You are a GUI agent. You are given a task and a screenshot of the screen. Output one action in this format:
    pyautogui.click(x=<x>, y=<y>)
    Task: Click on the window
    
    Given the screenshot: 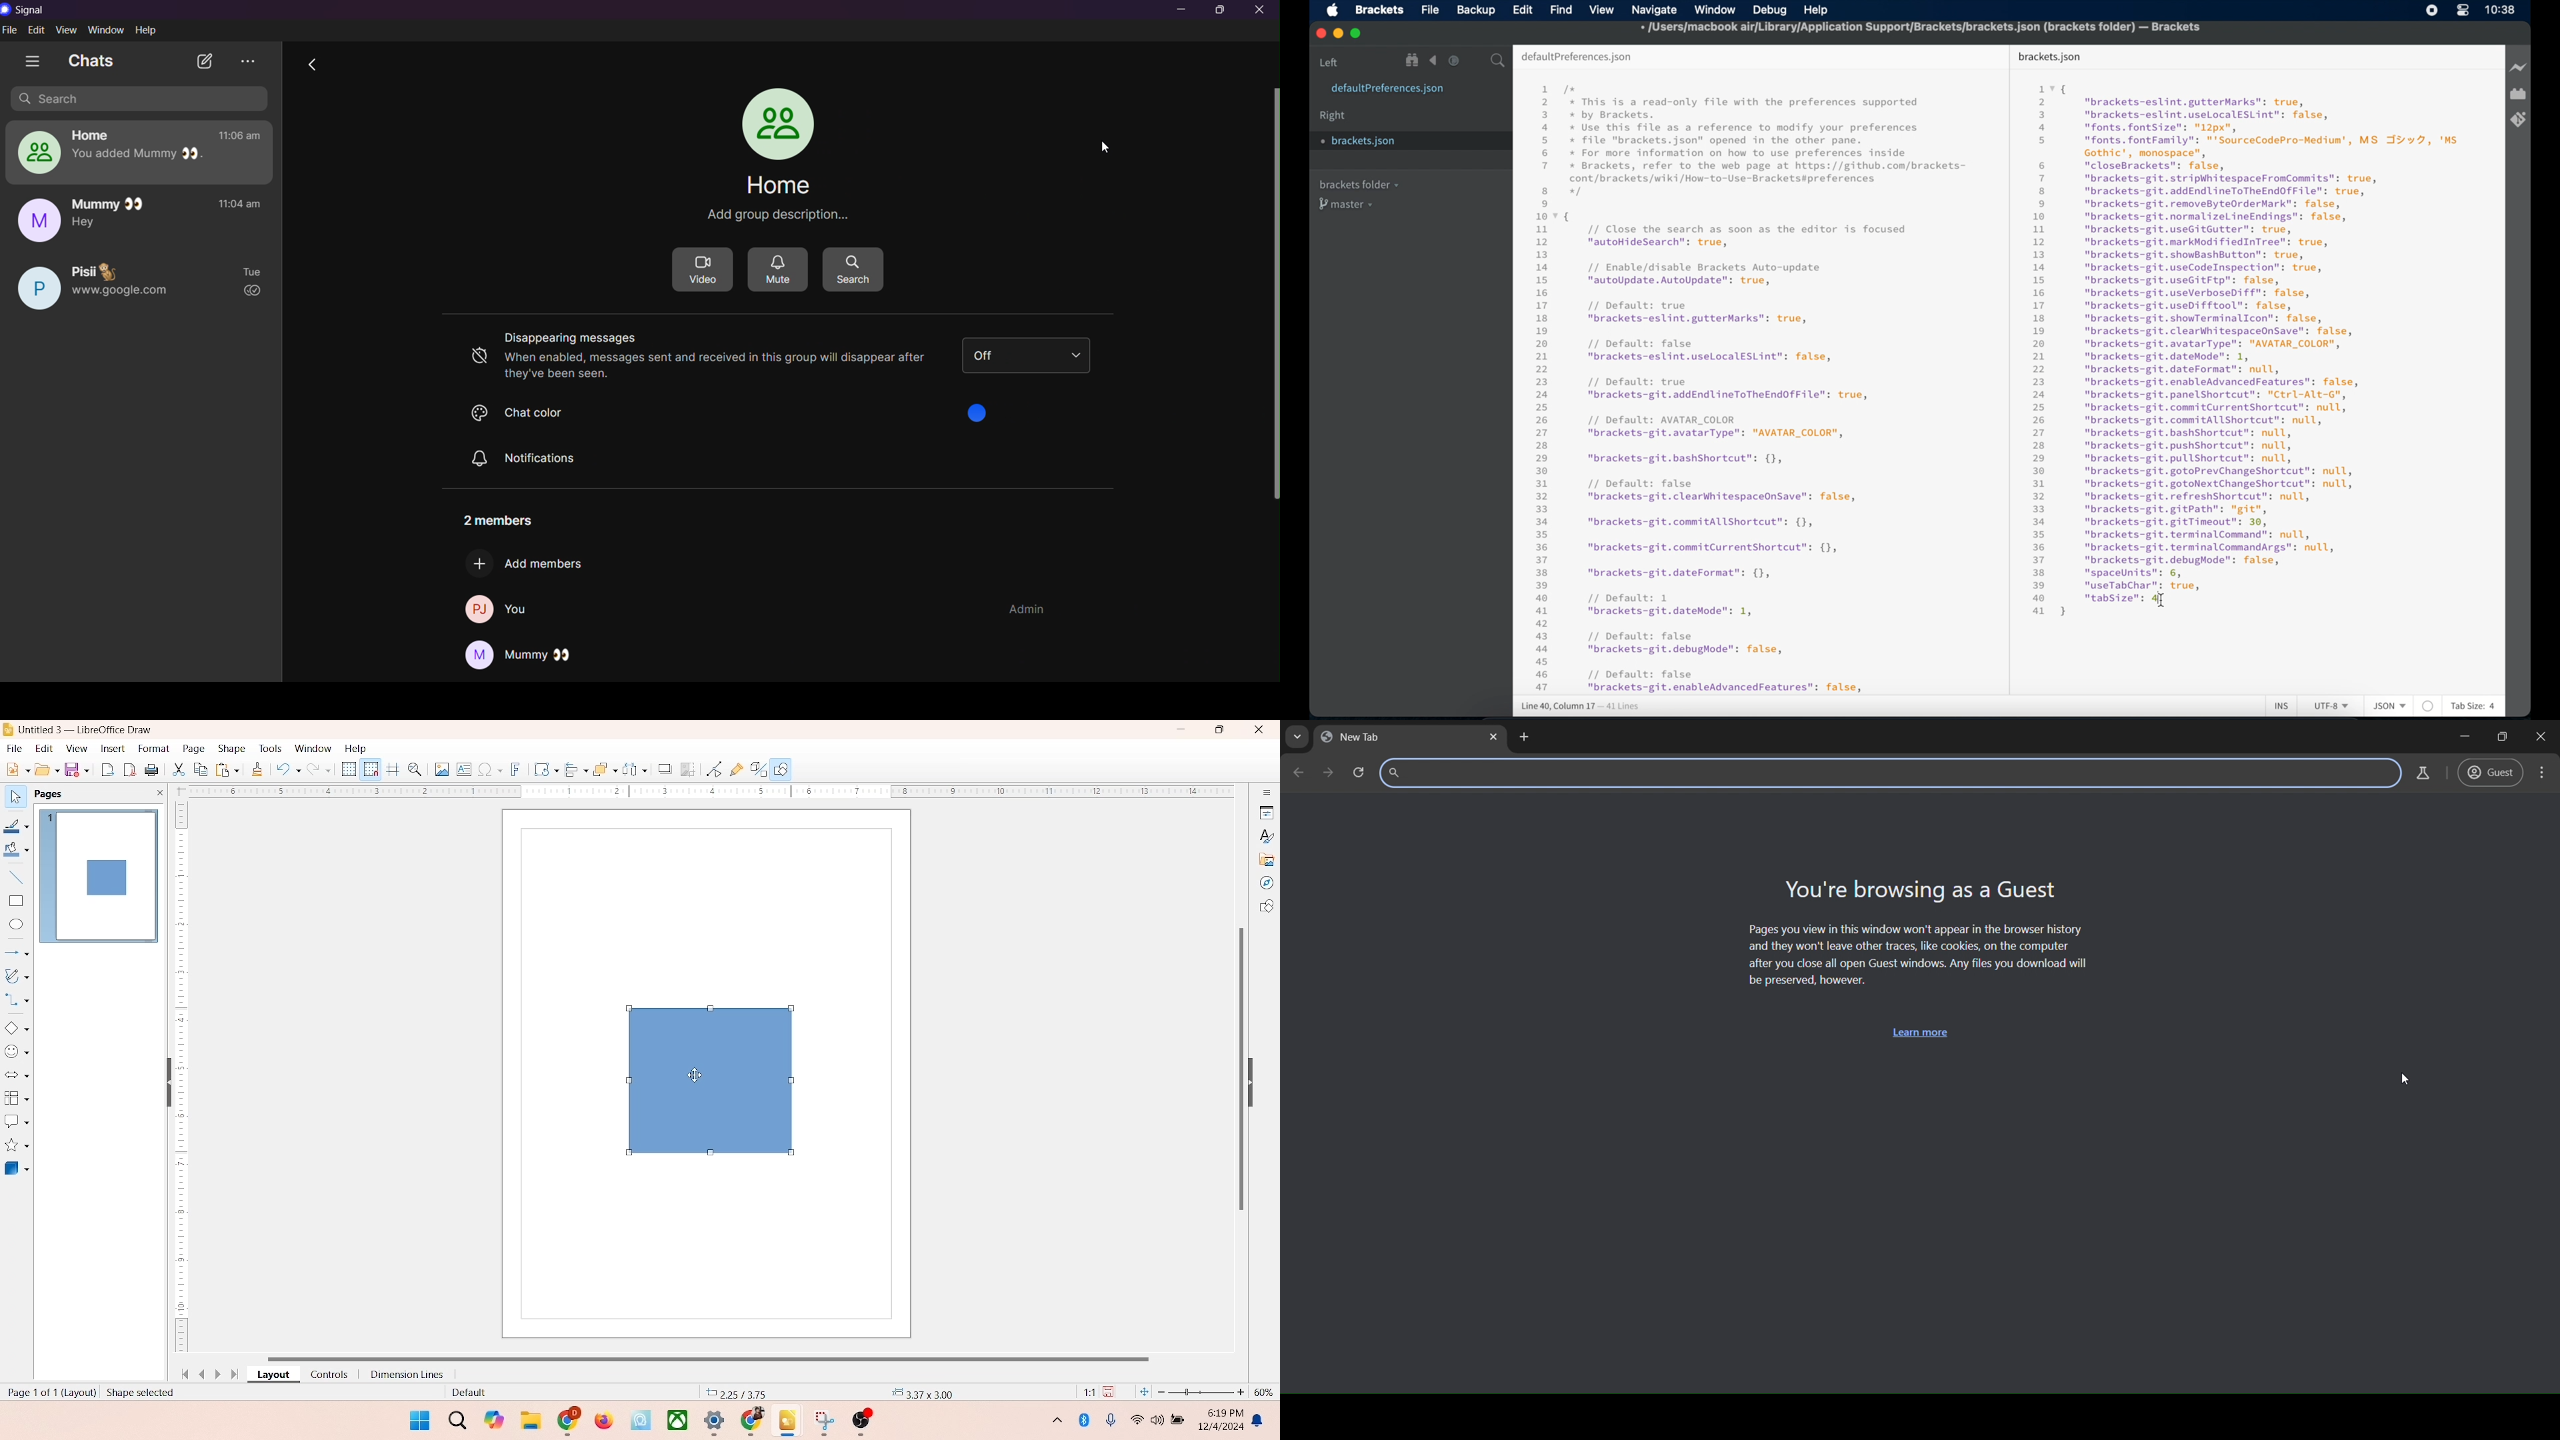 What is the action you would take?
    pyautogui.click(x=108, y=30)
    